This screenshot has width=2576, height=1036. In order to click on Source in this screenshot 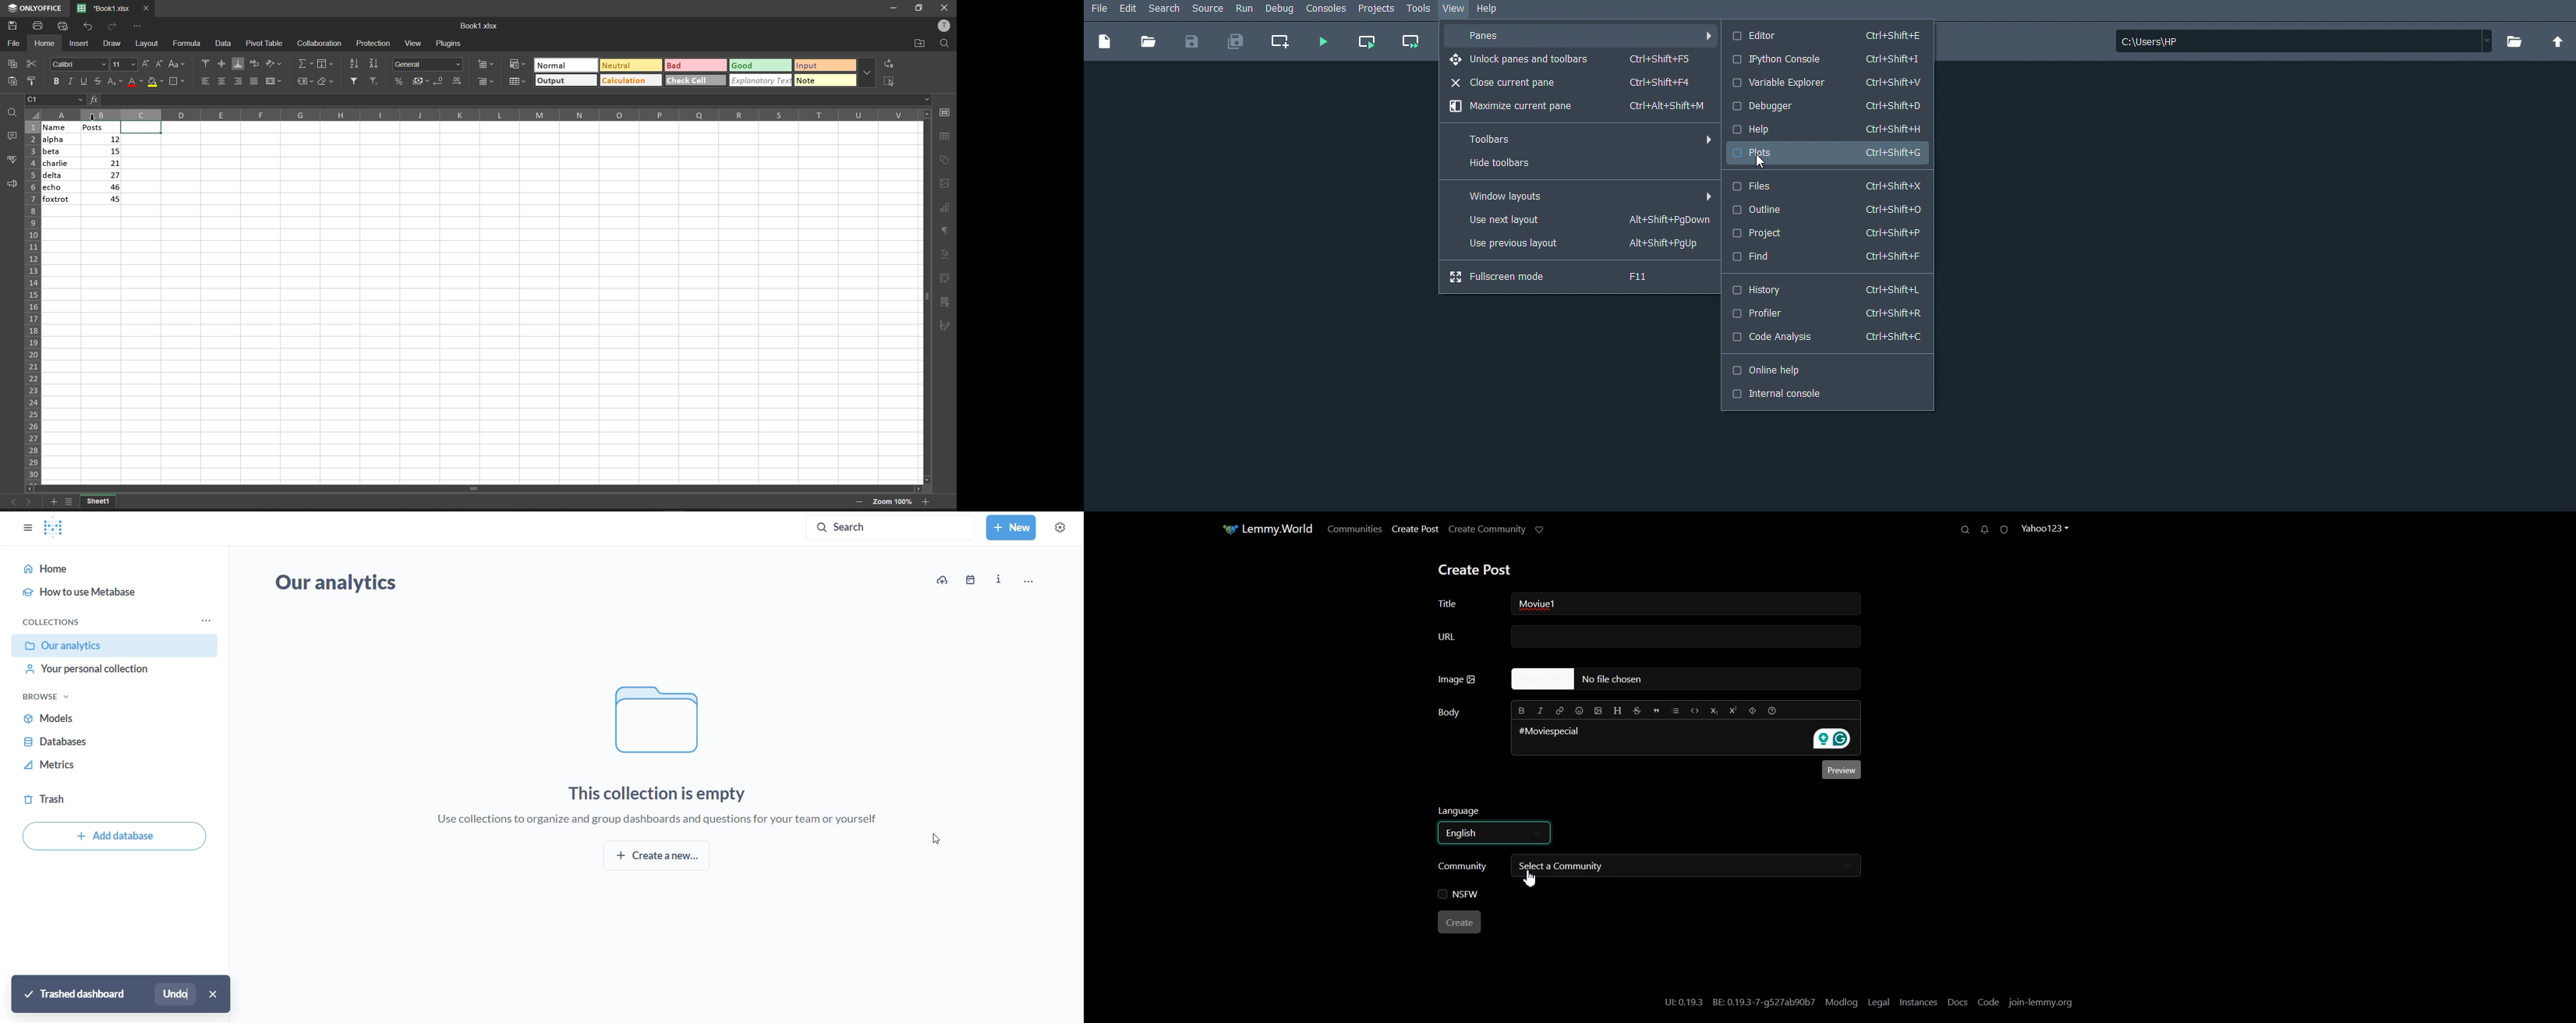, I will do `click(1208, 9)`.